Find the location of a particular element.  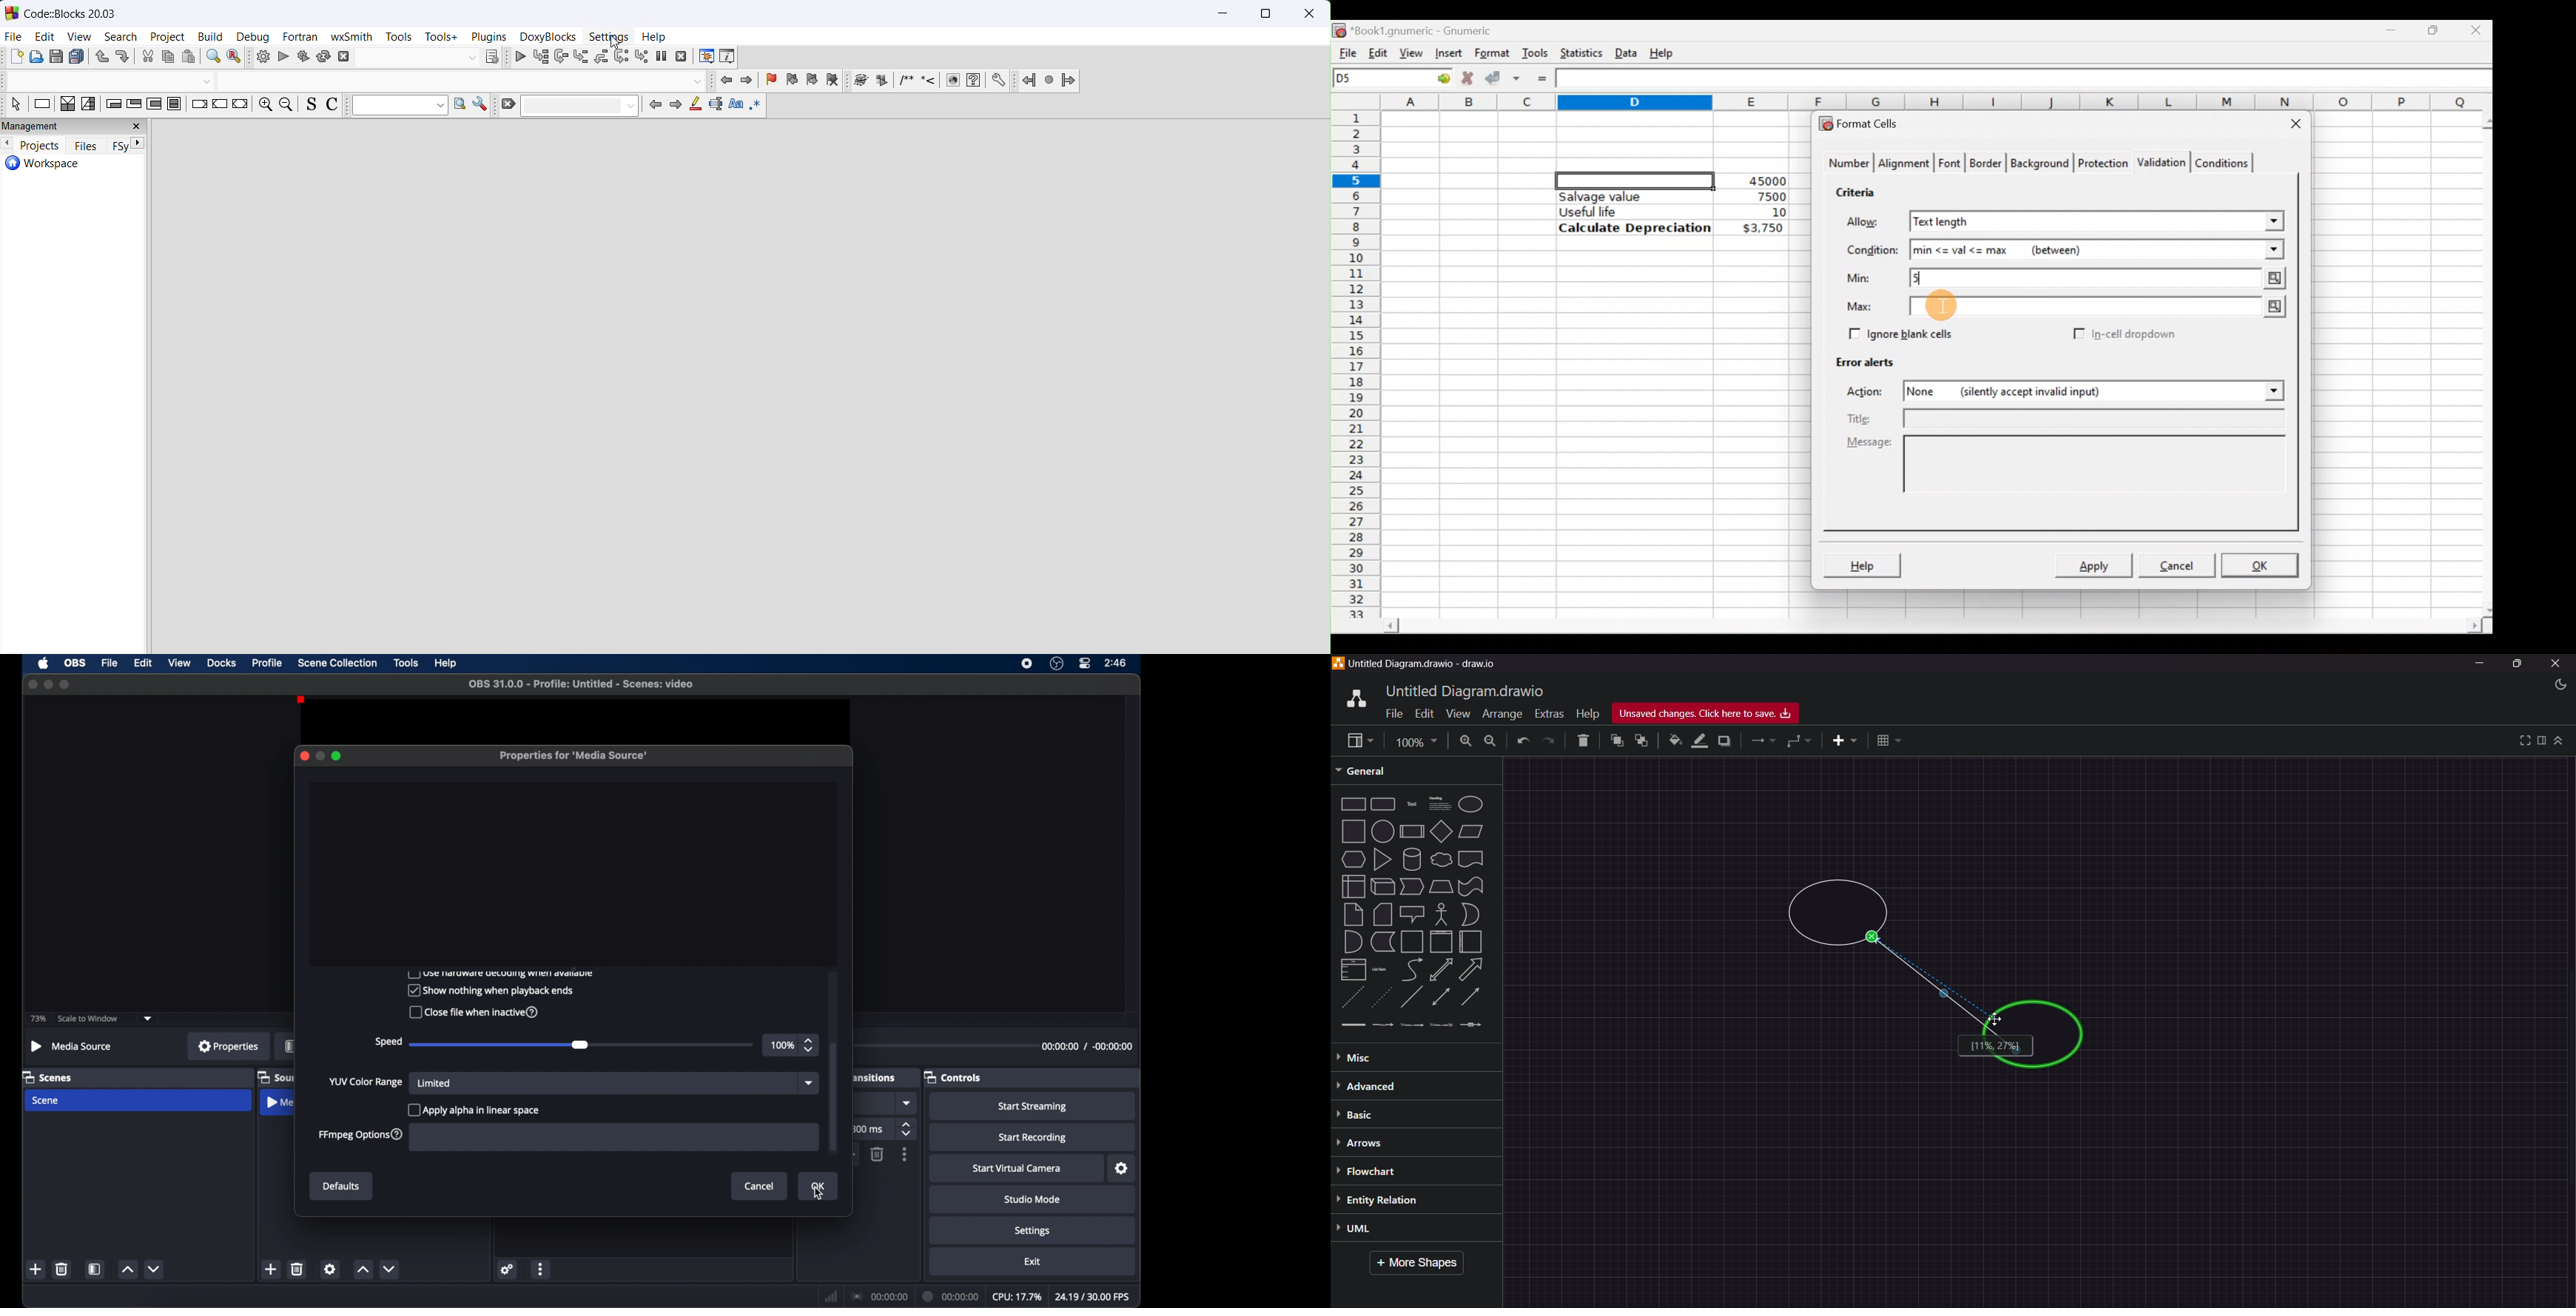

screen recorder icon is located at coordinates (1027, 663).